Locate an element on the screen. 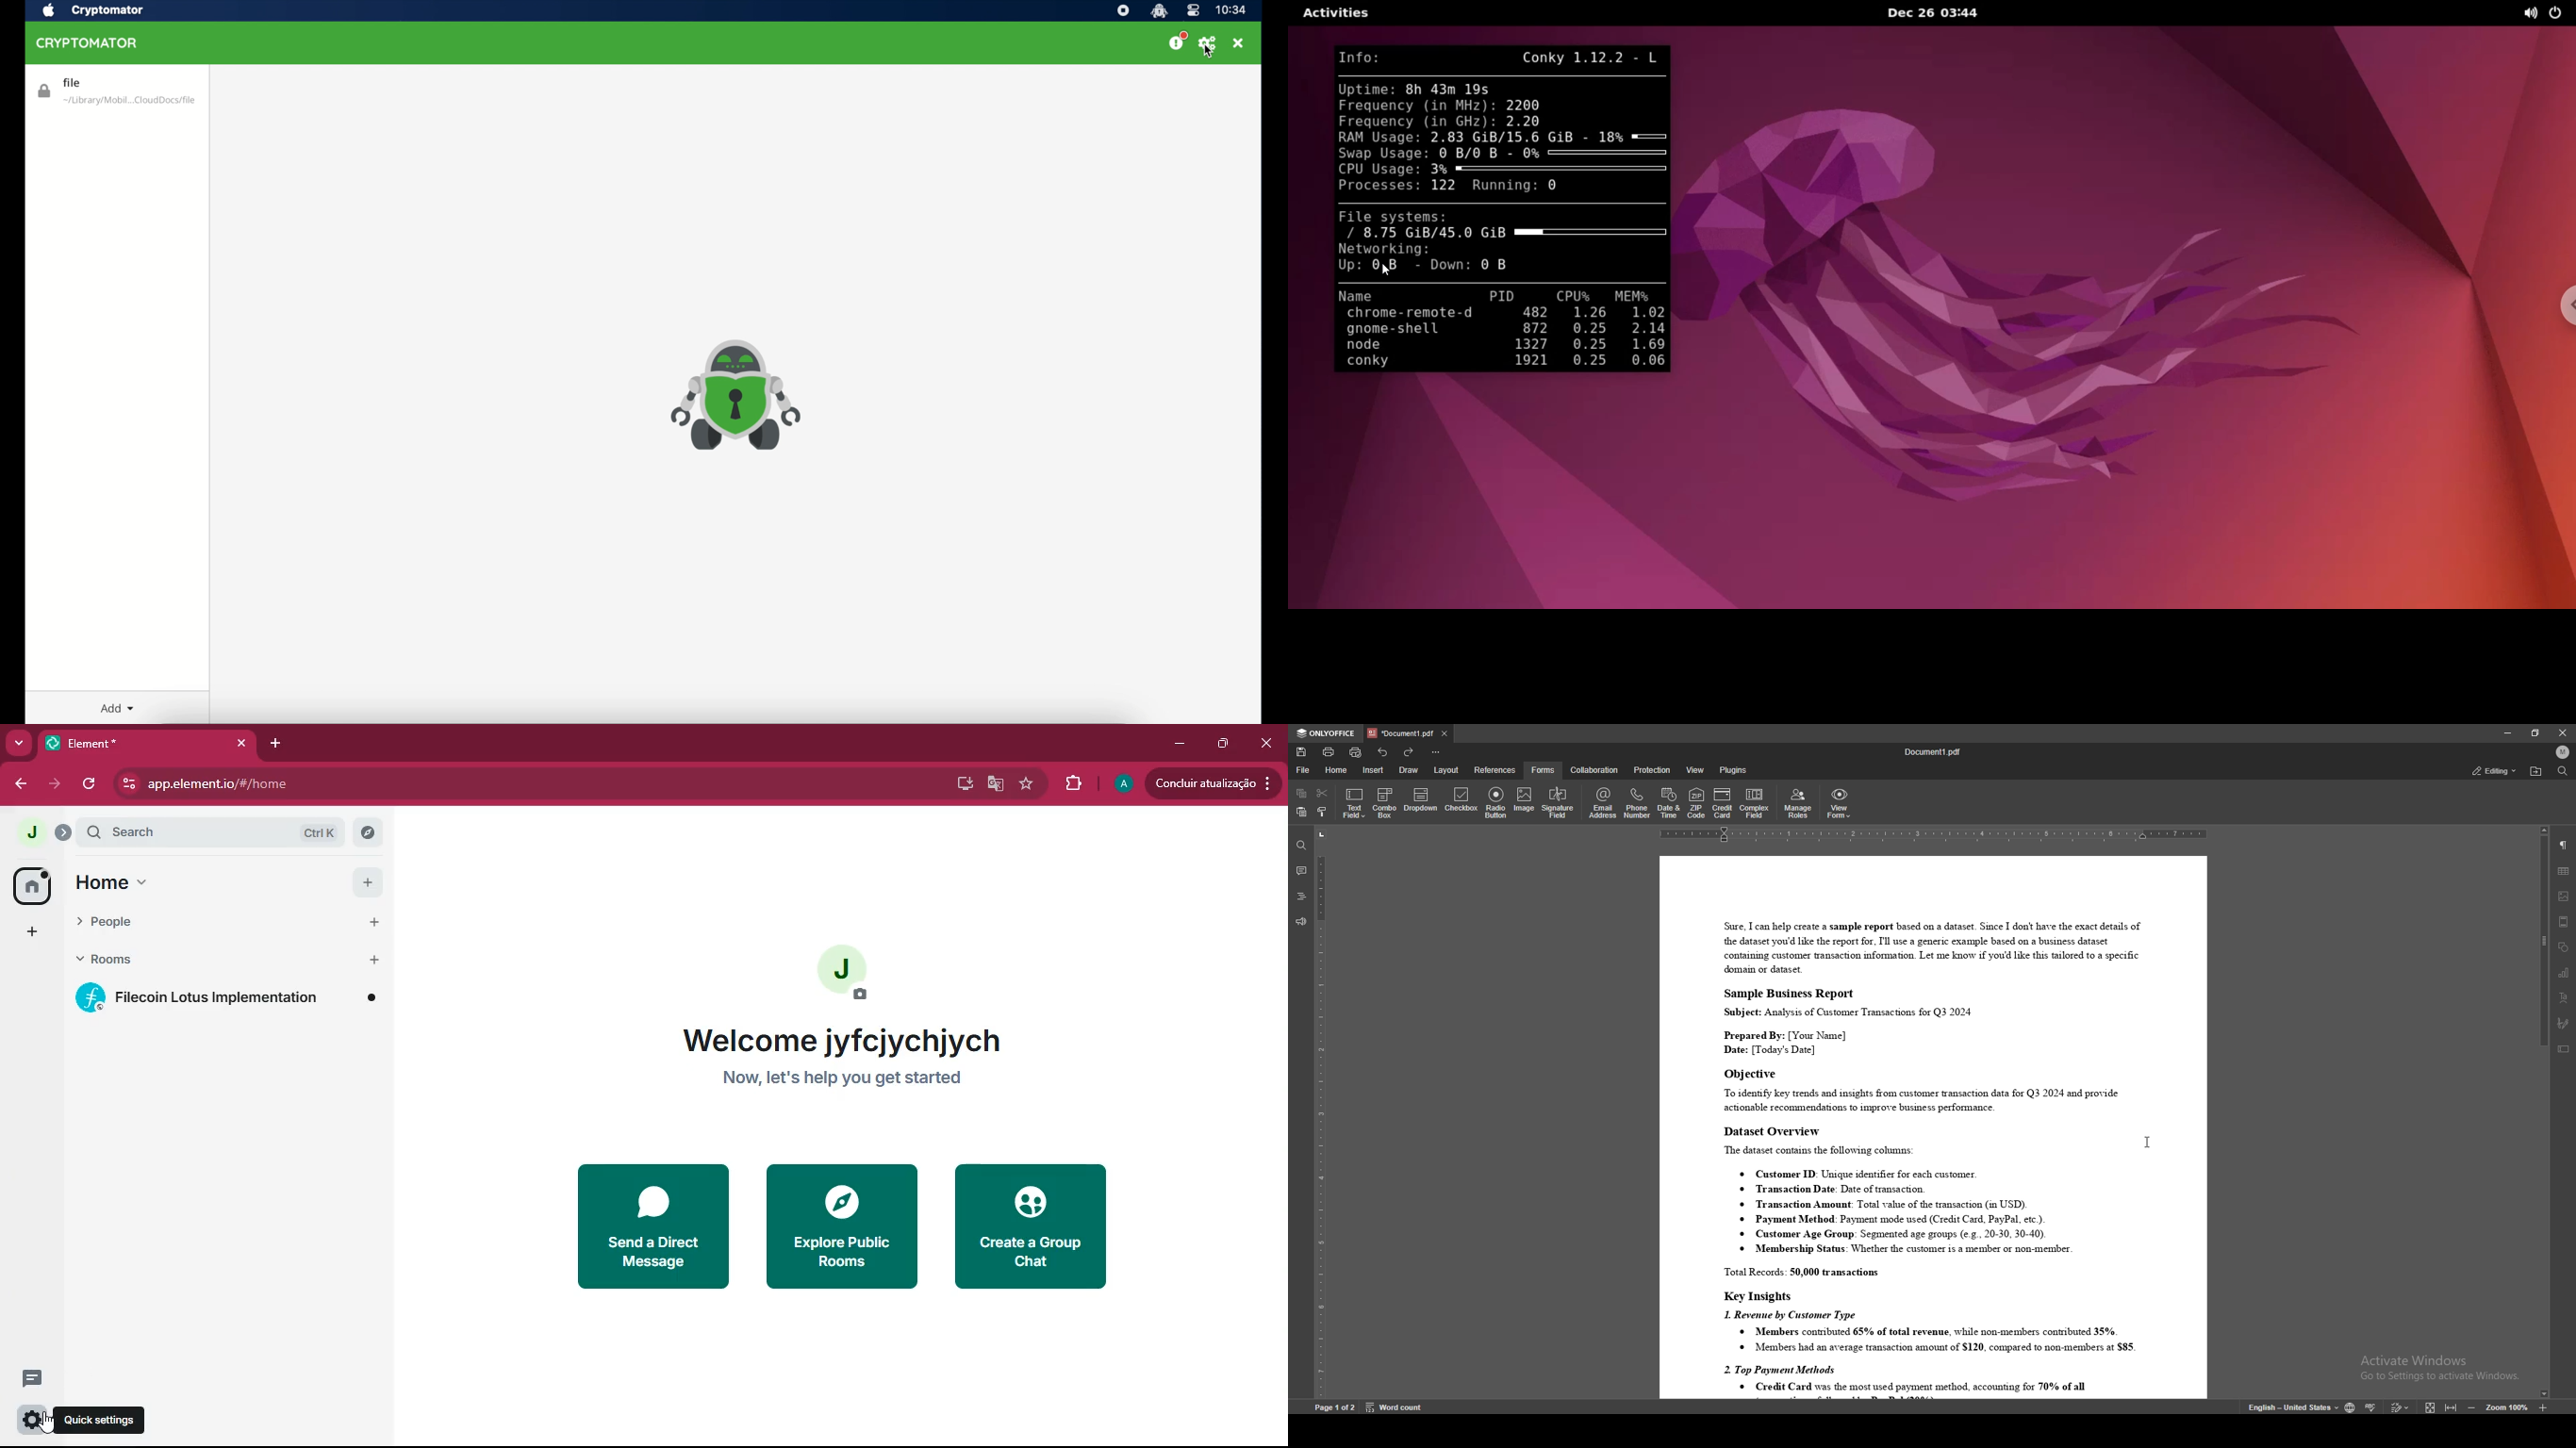  profile picture is located at coordinates (849, 973).